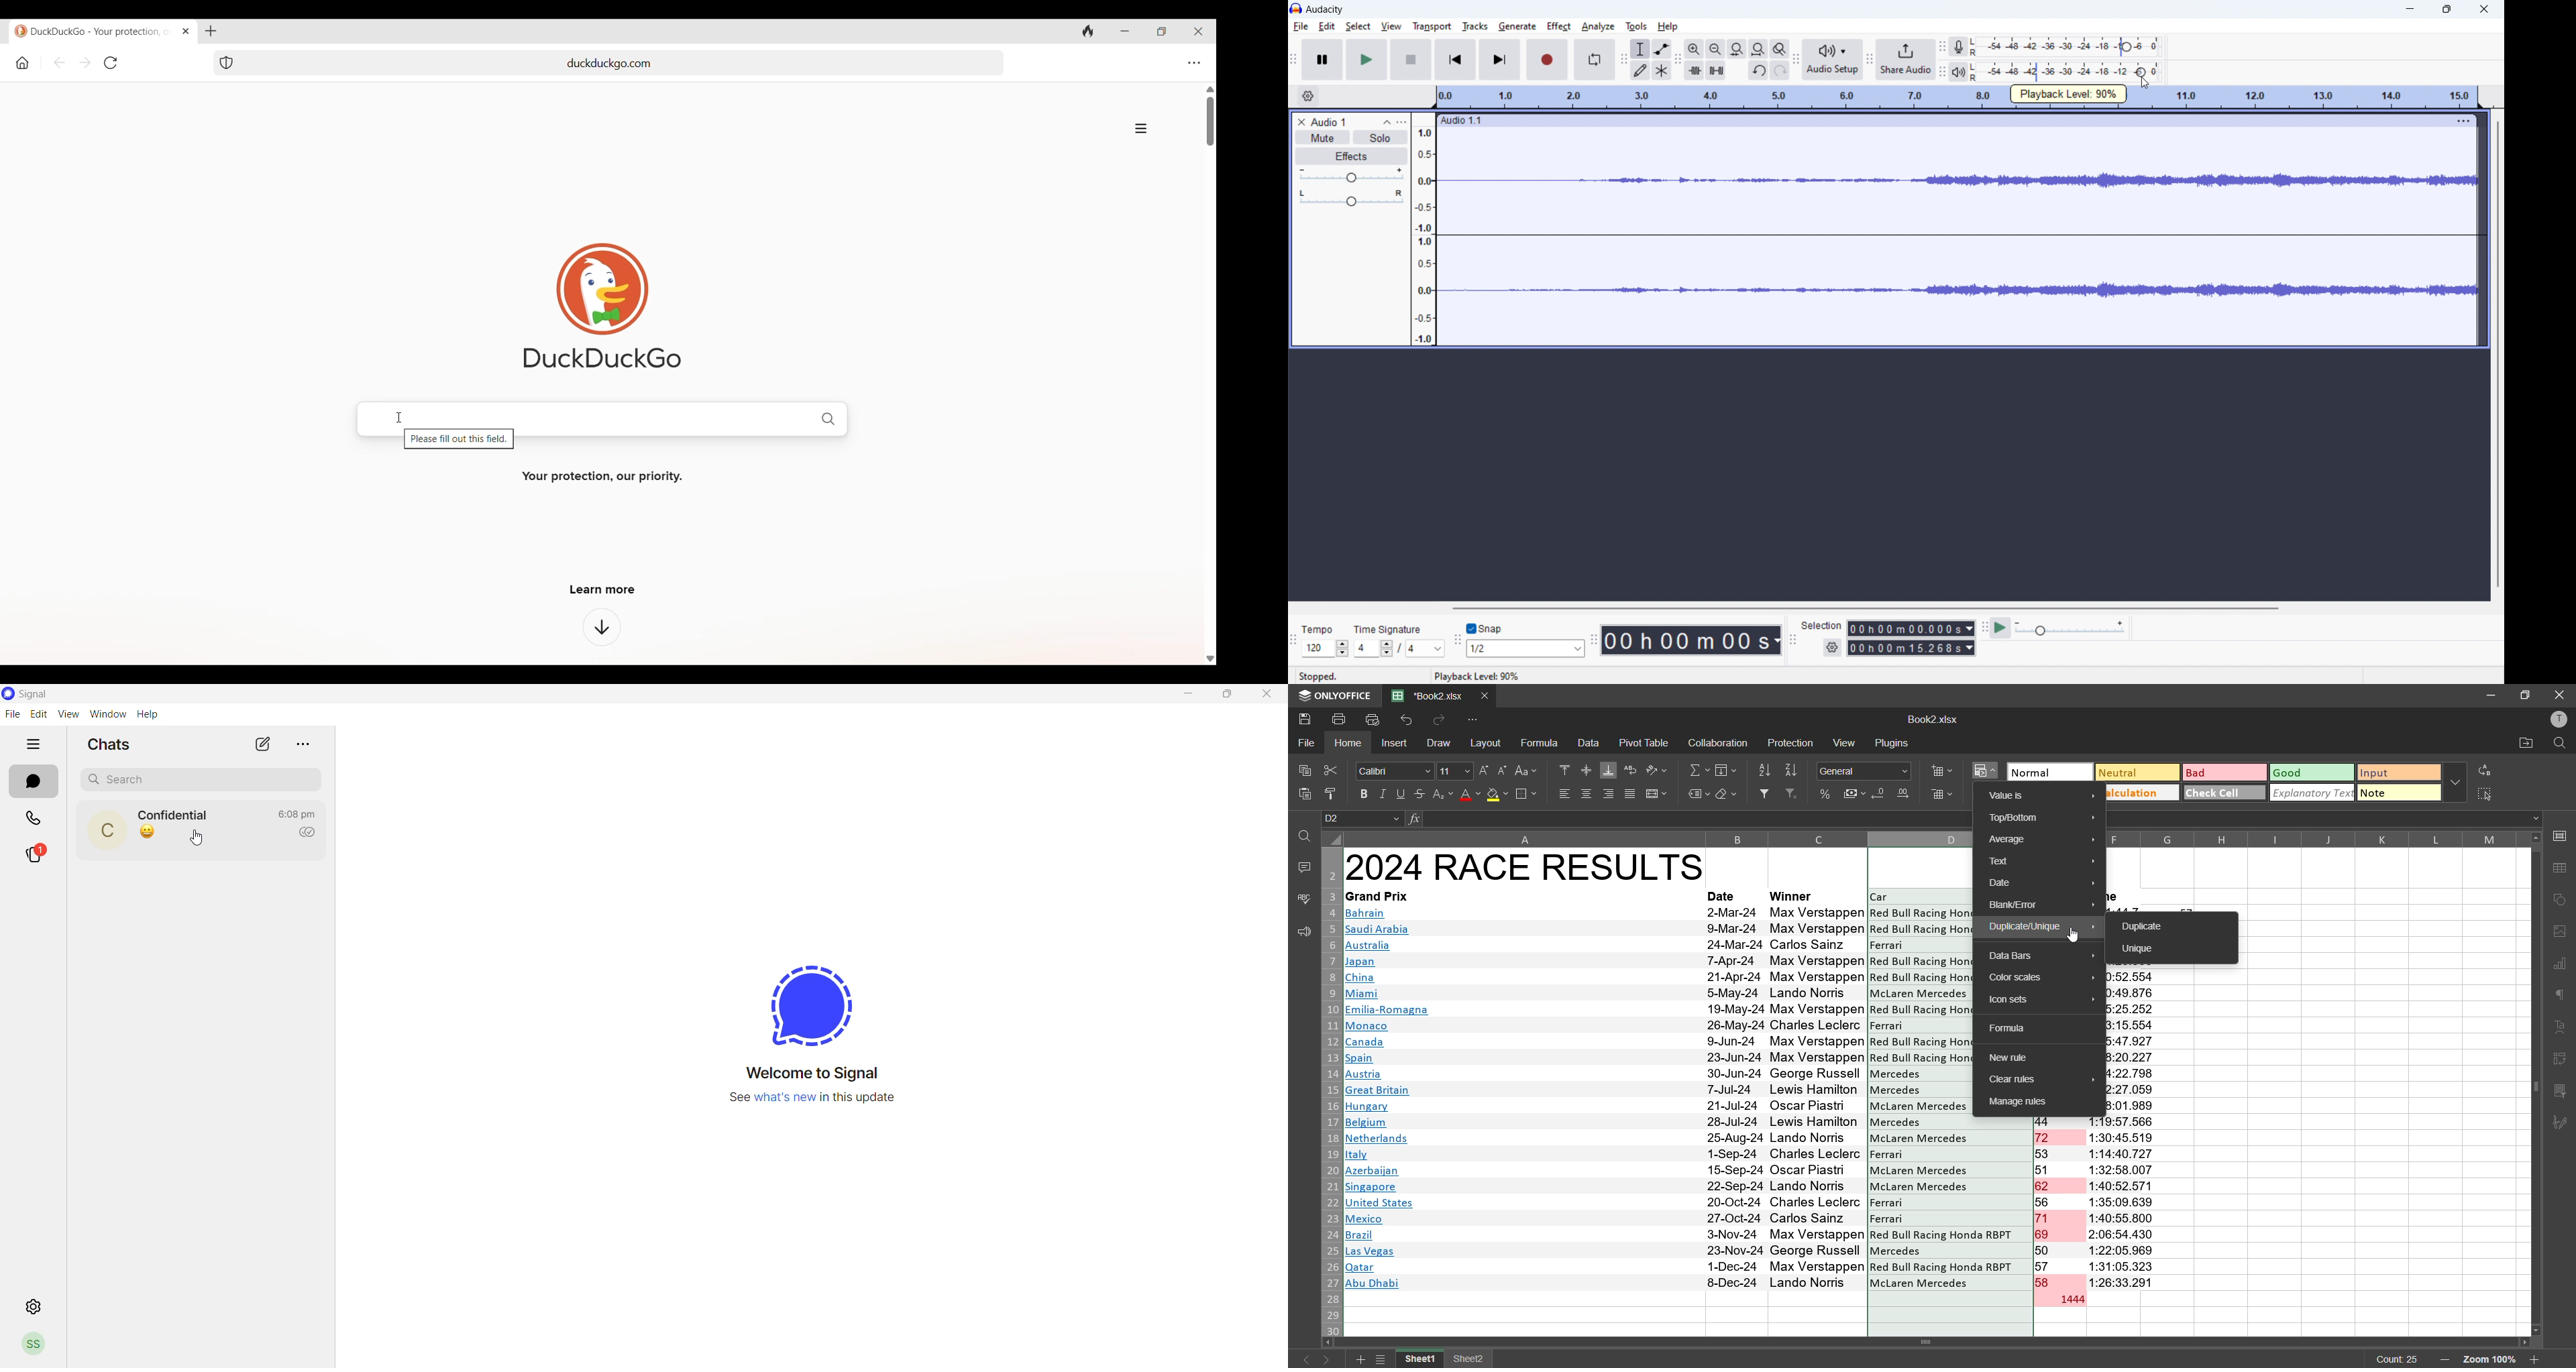 The image size is (2576, 1372). Describe the element at coordinates (1728, 770) in the screenshot. I see `fields` at that location.